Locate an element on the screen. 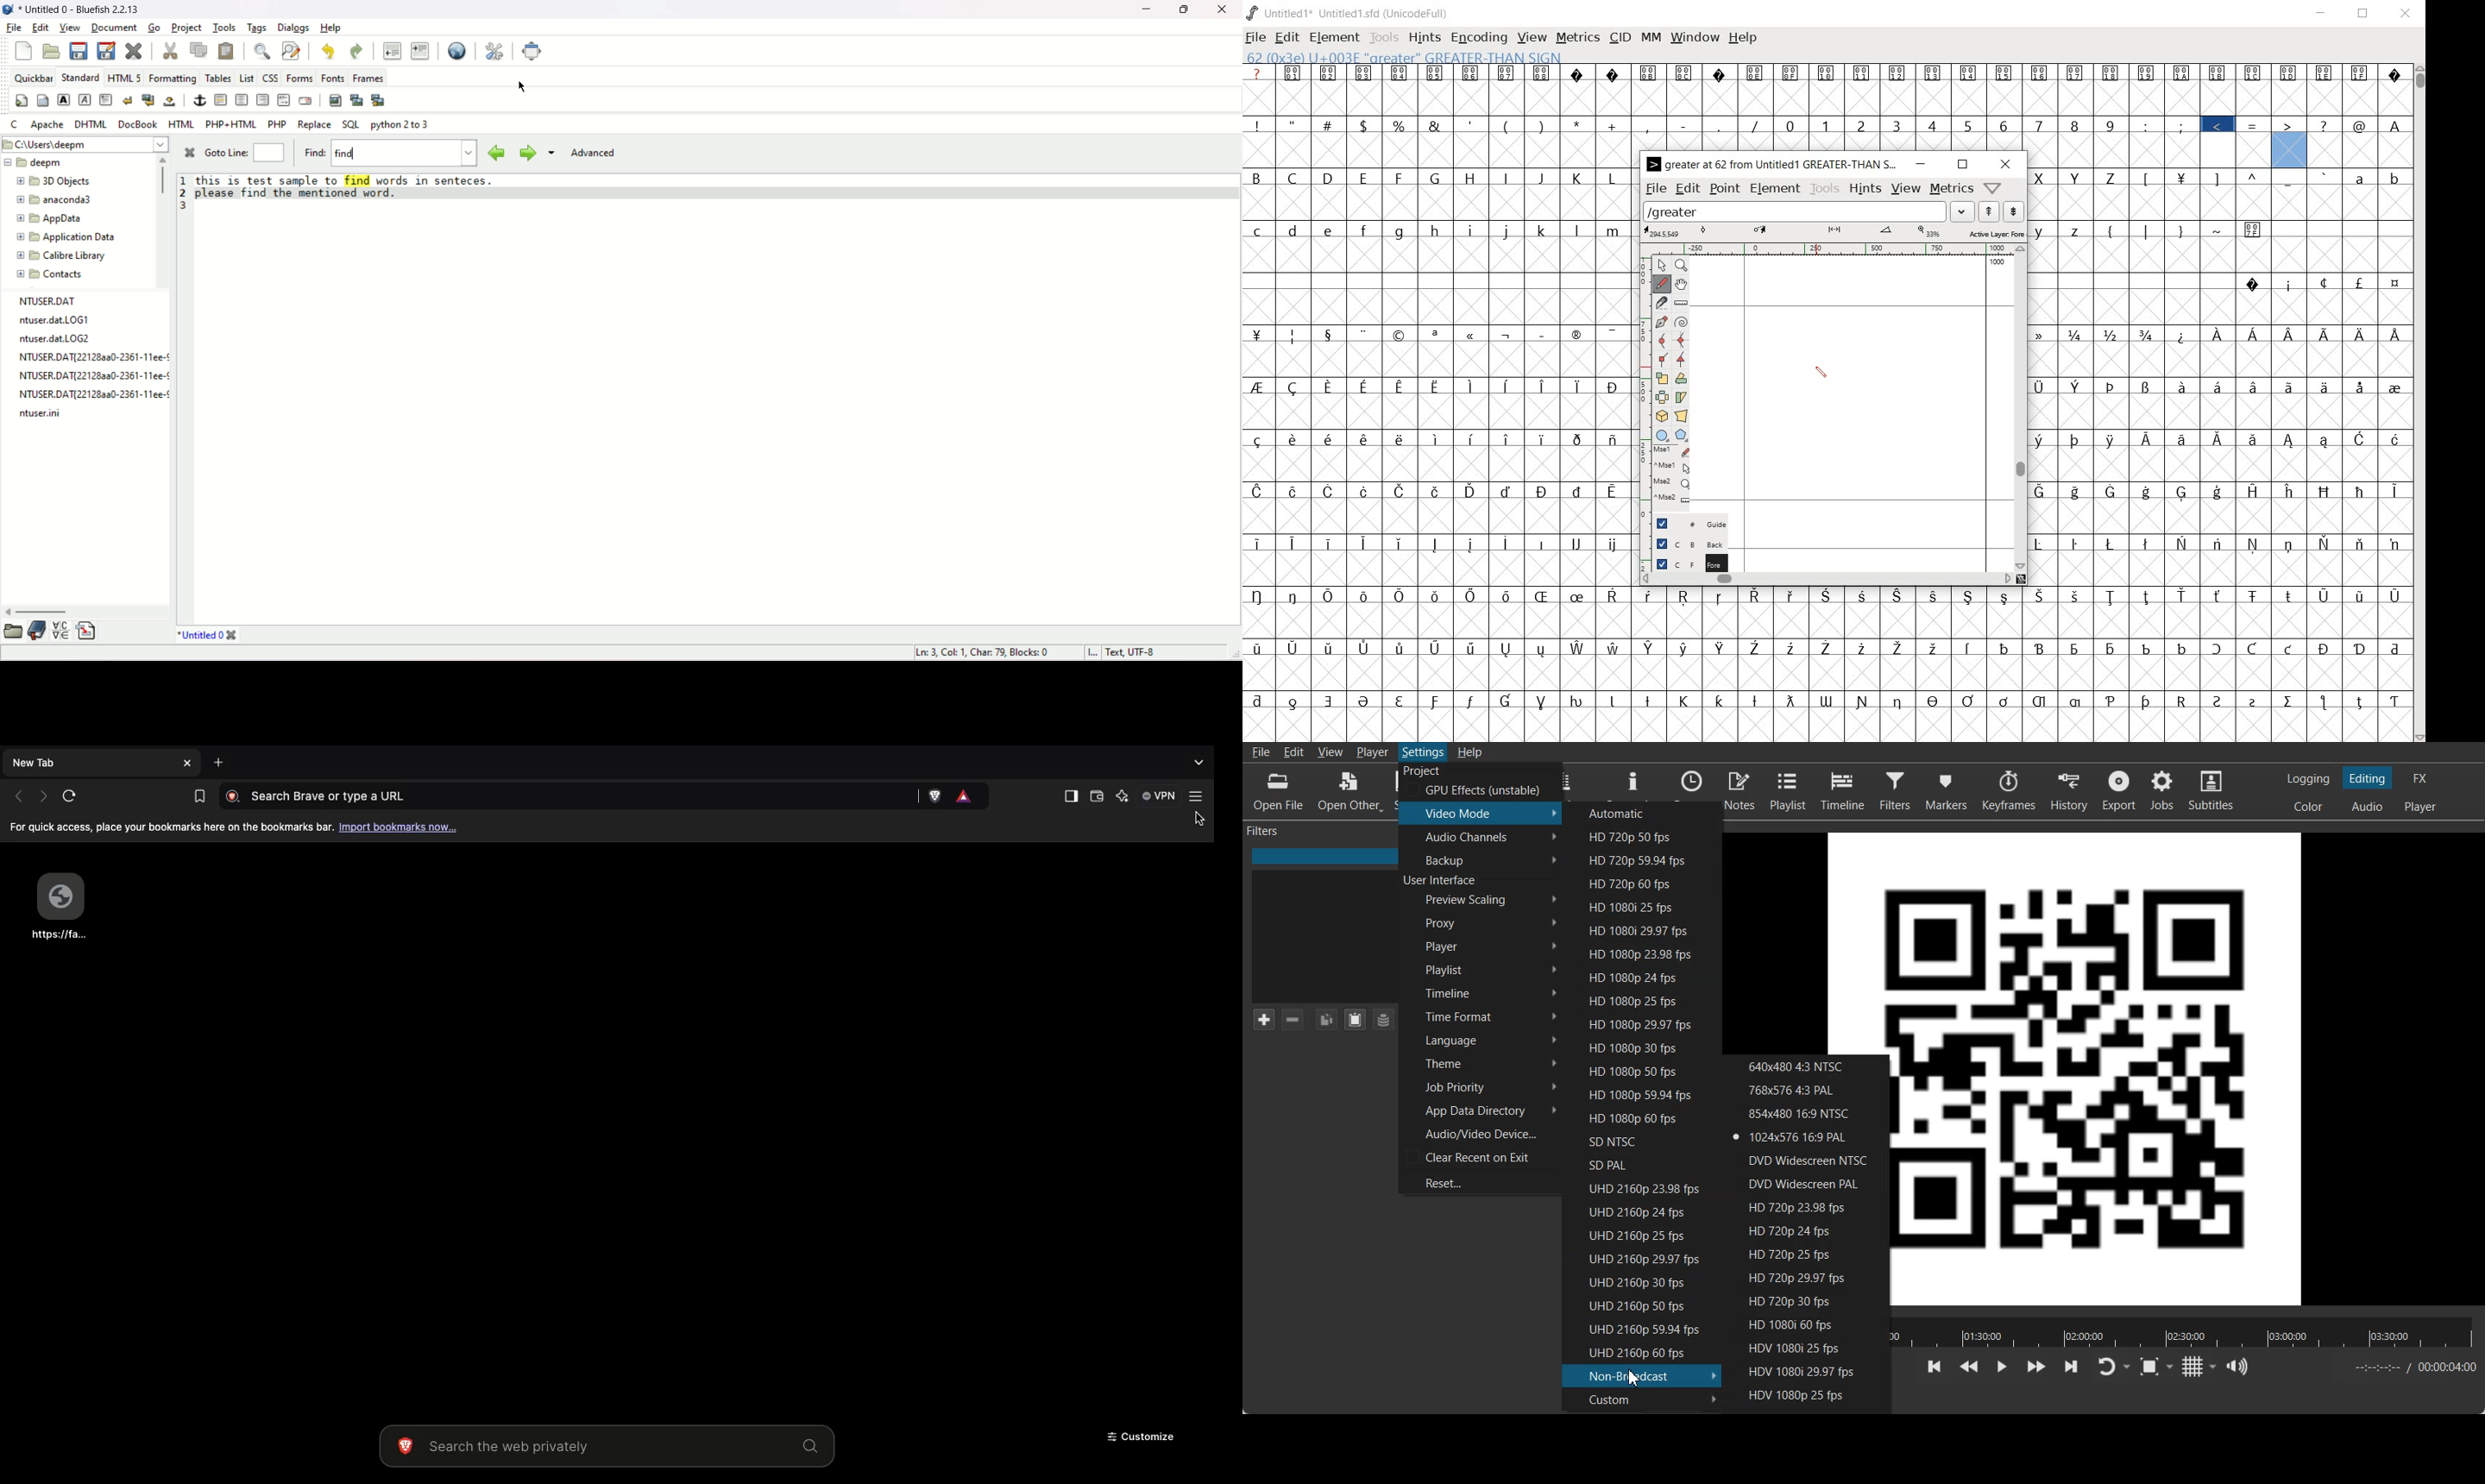  preview in browser is located at coordinates (458, 50).